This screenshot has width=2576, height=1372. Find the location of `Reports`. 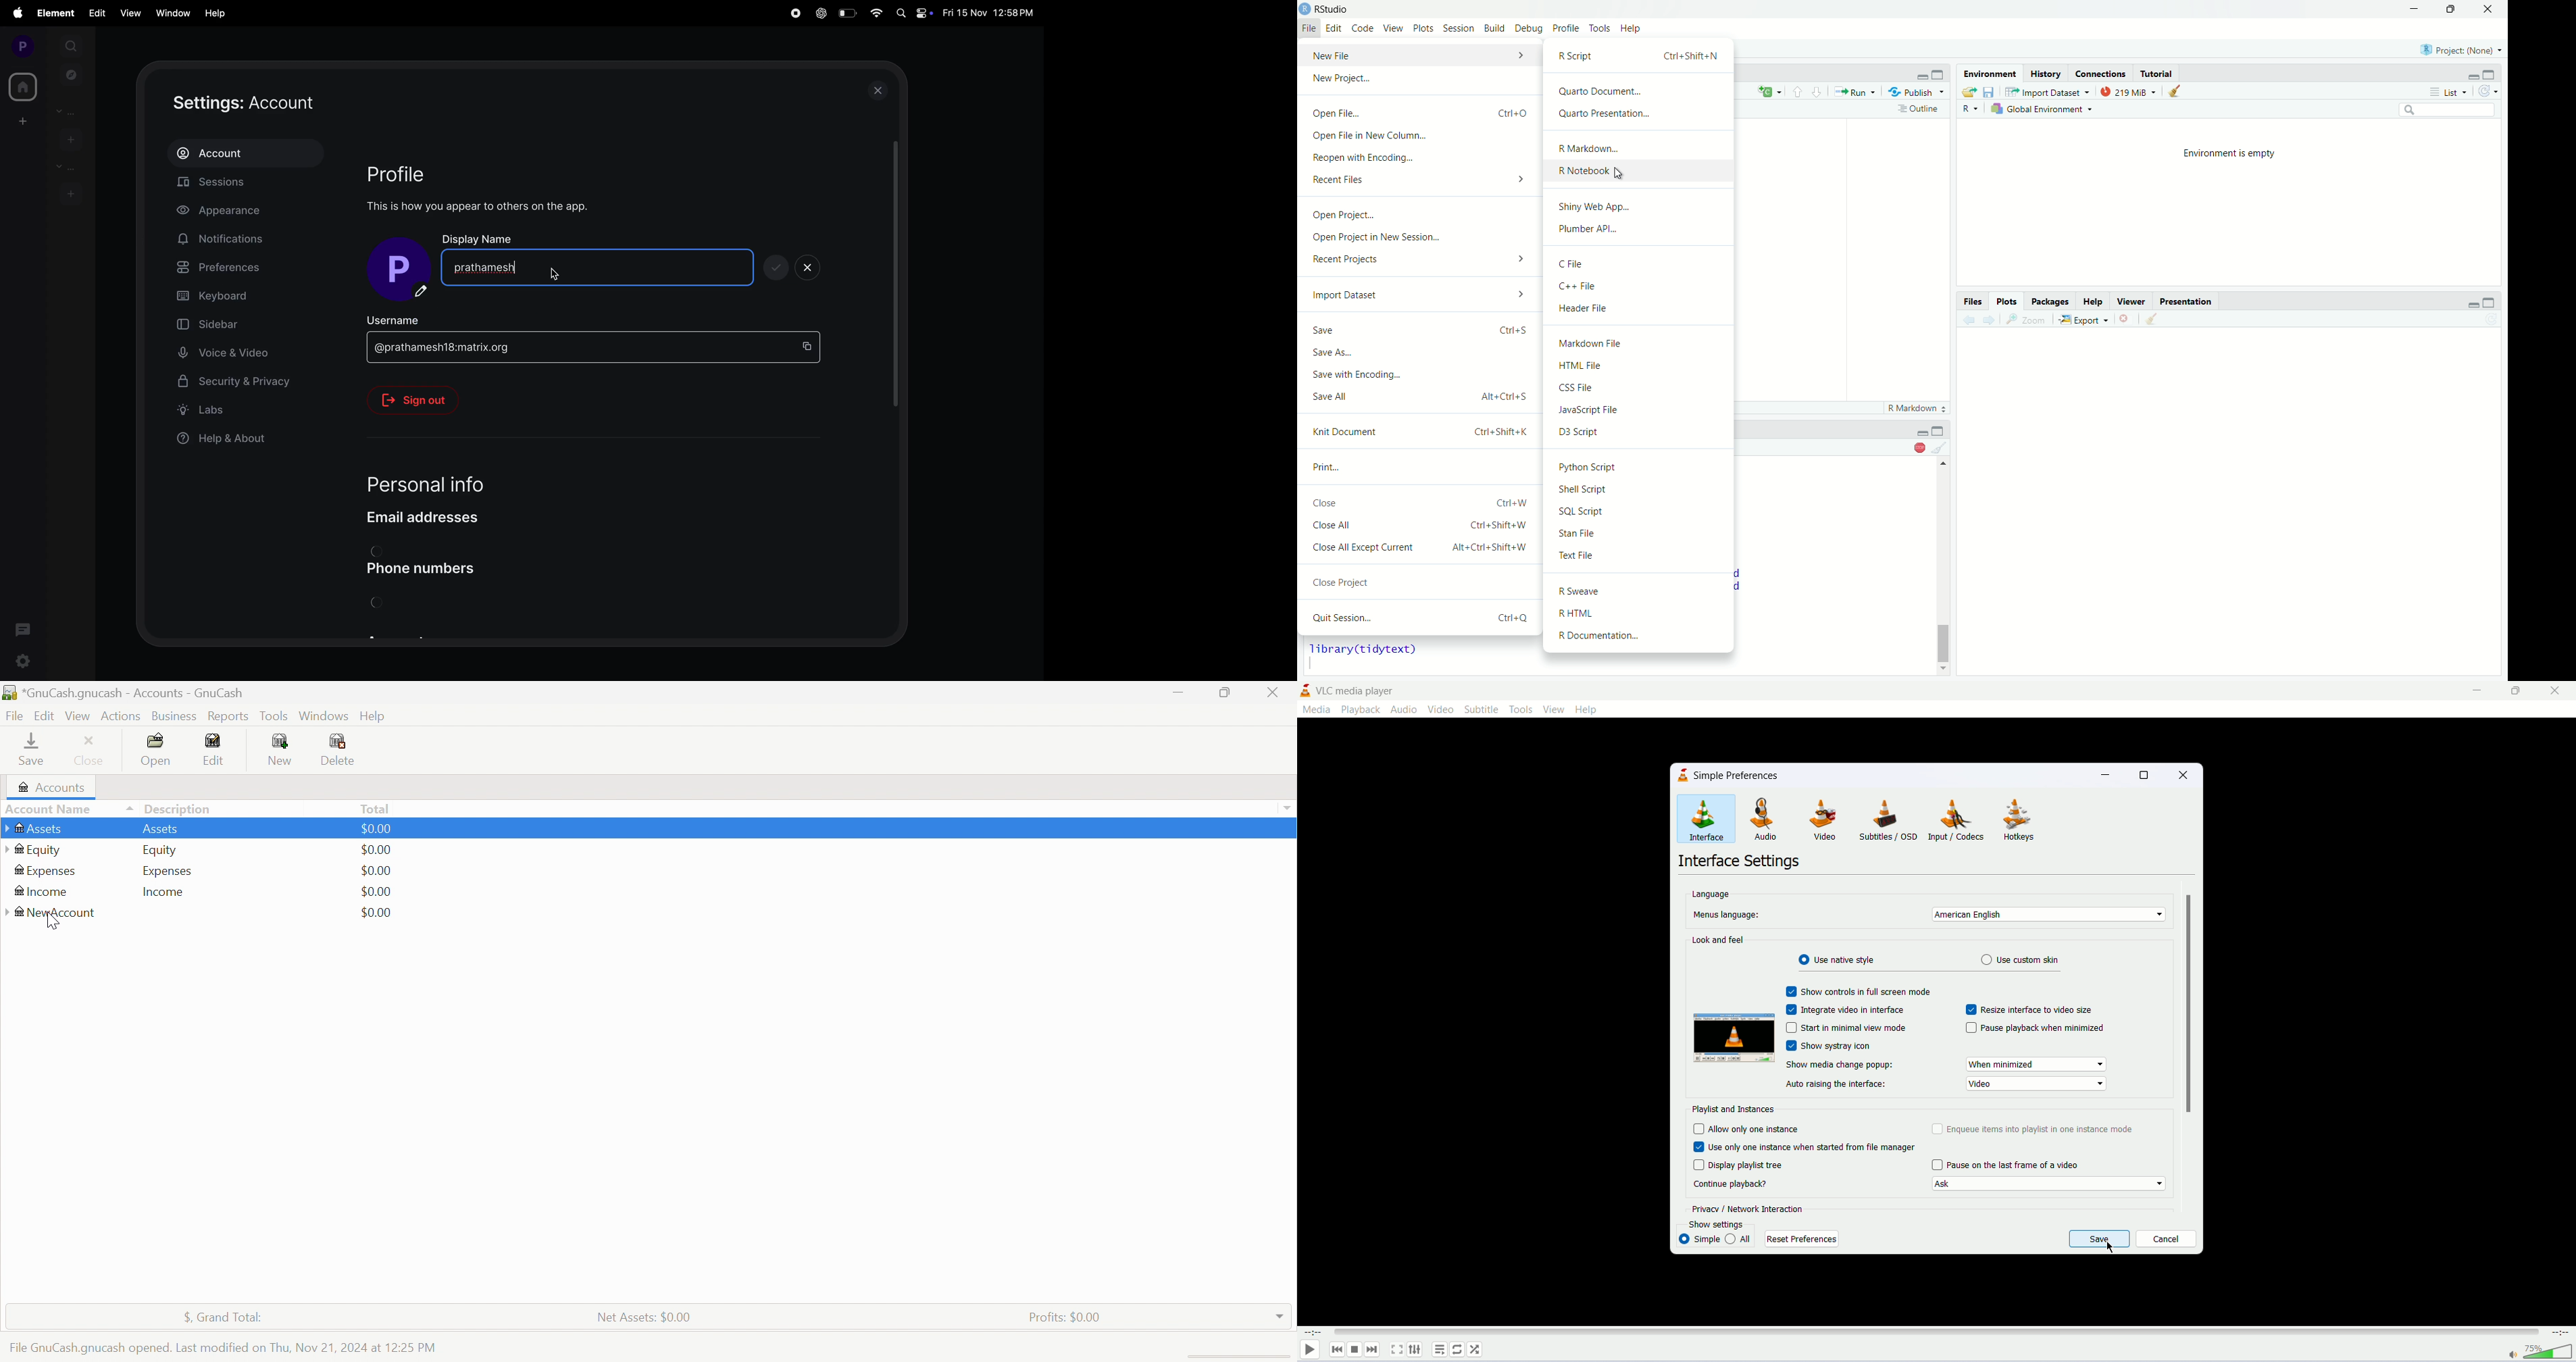

Reports is located at coordinates (228, 717).